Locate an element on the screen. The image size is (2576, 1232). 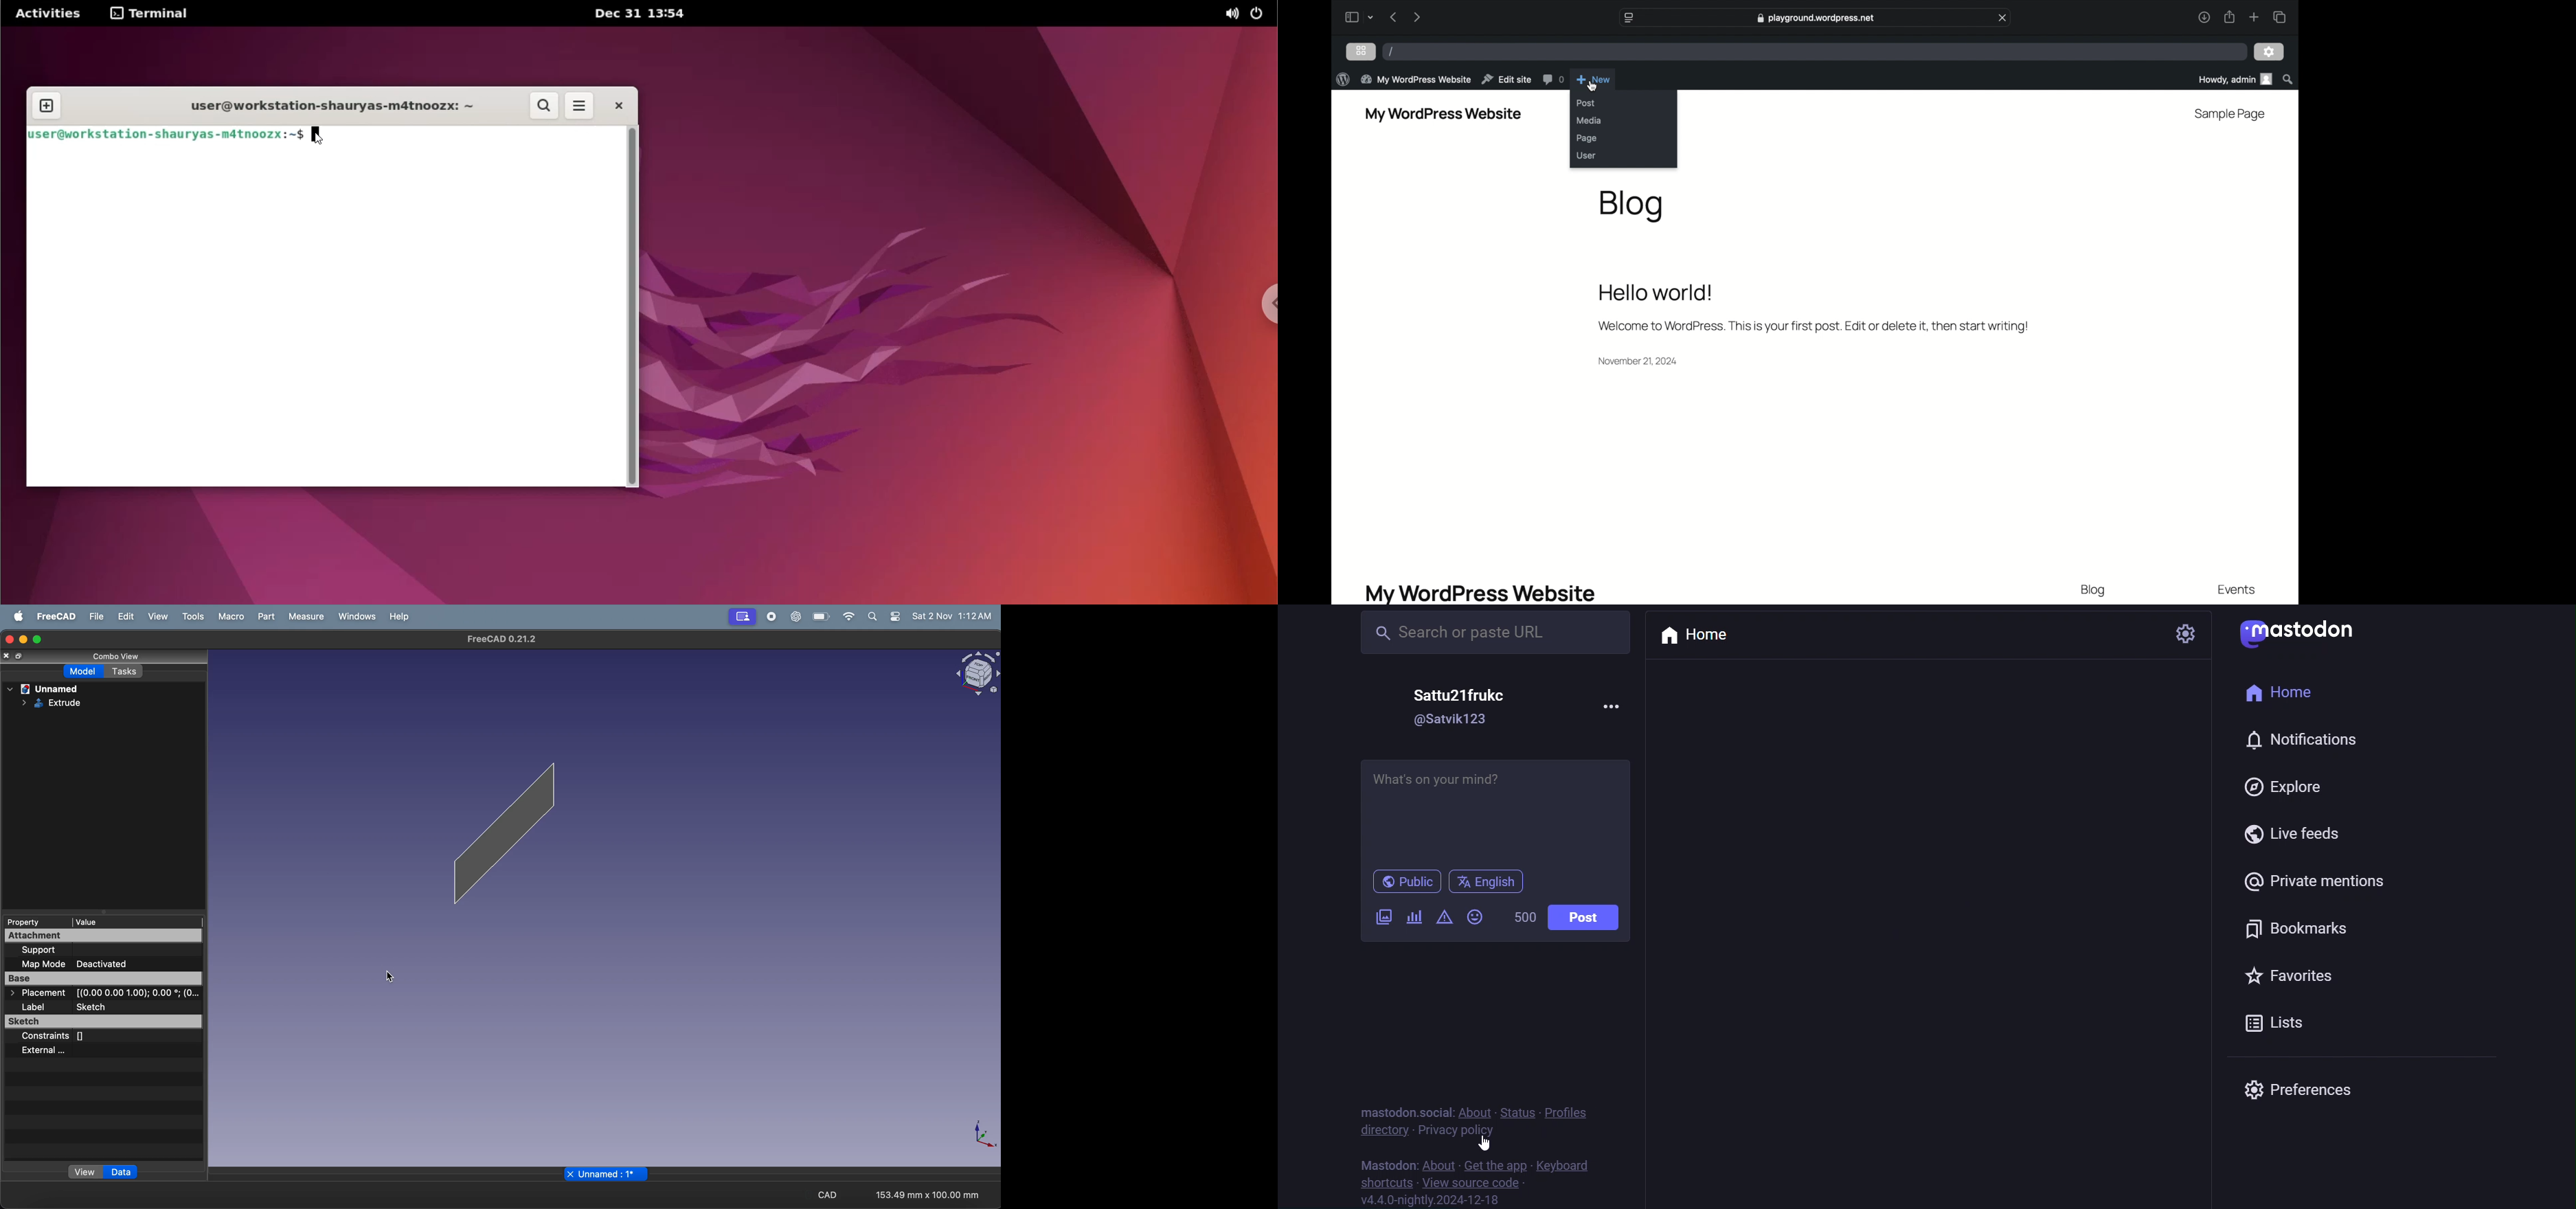
close is located at coordinates (2003, 17).